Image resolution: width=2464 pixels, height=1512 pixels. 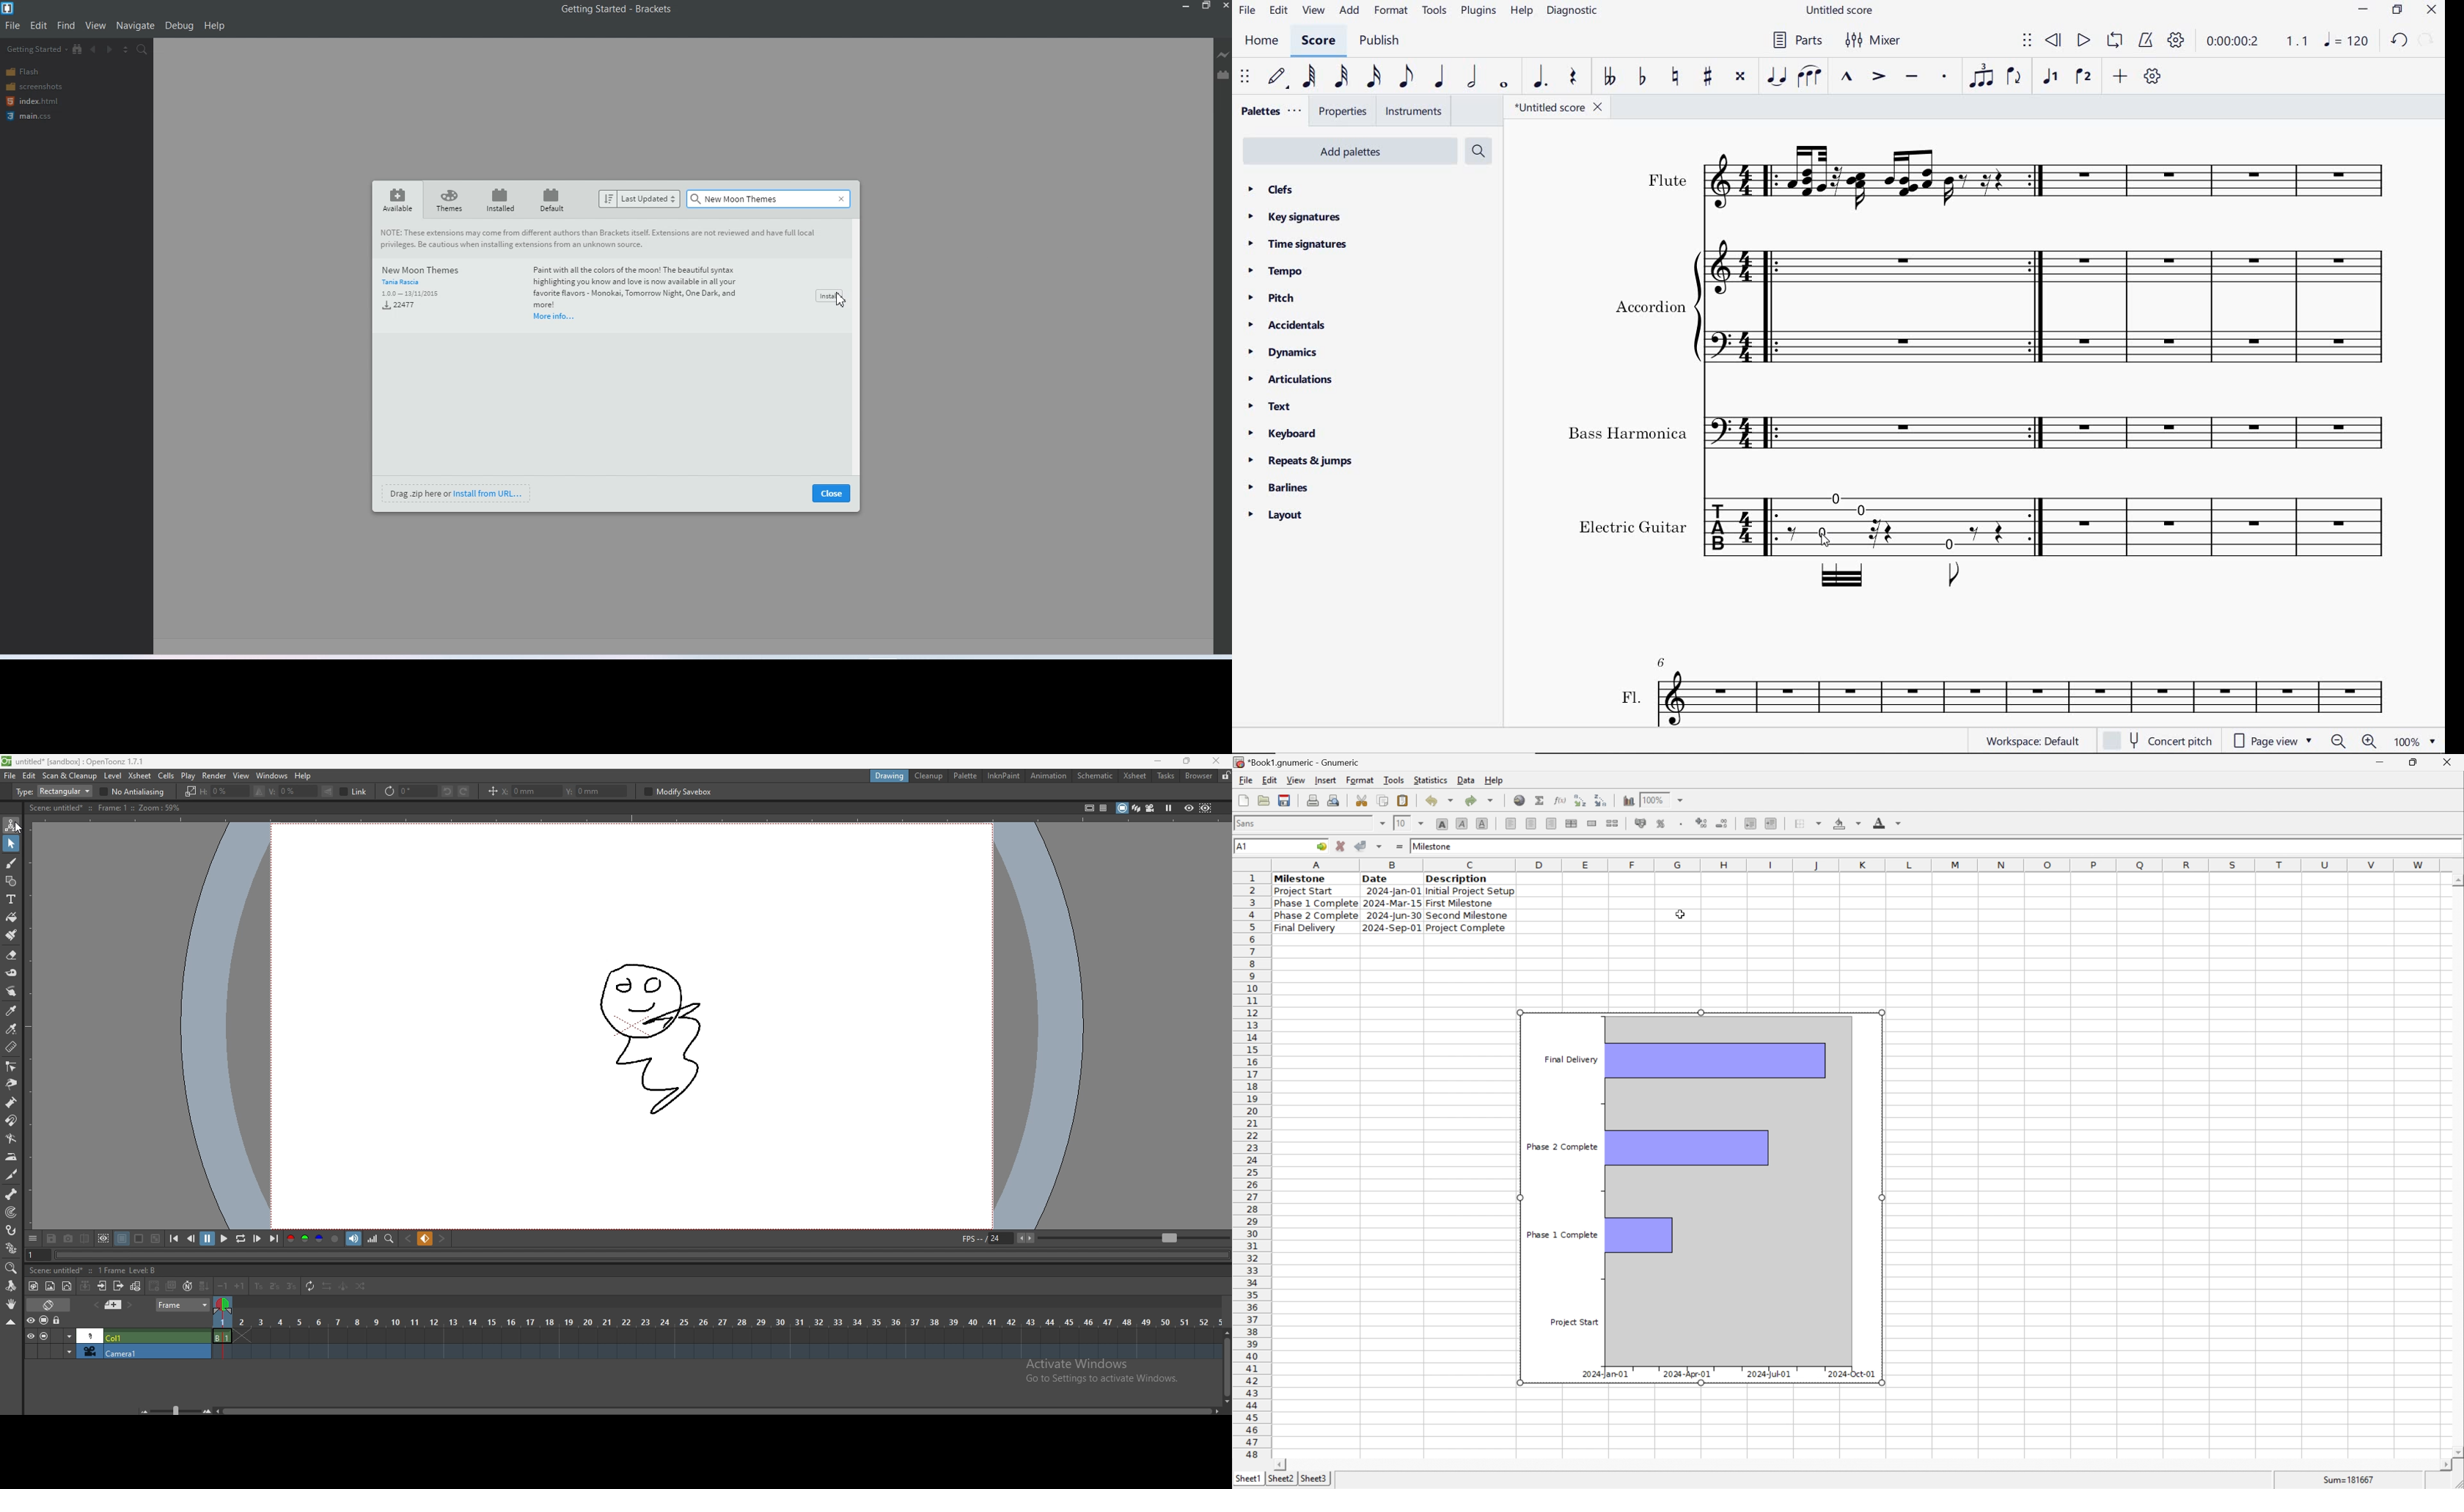 What do you see at coordinates (53, 1238) in the screenshot?
I see `save` at bounding box center [53, 1238].